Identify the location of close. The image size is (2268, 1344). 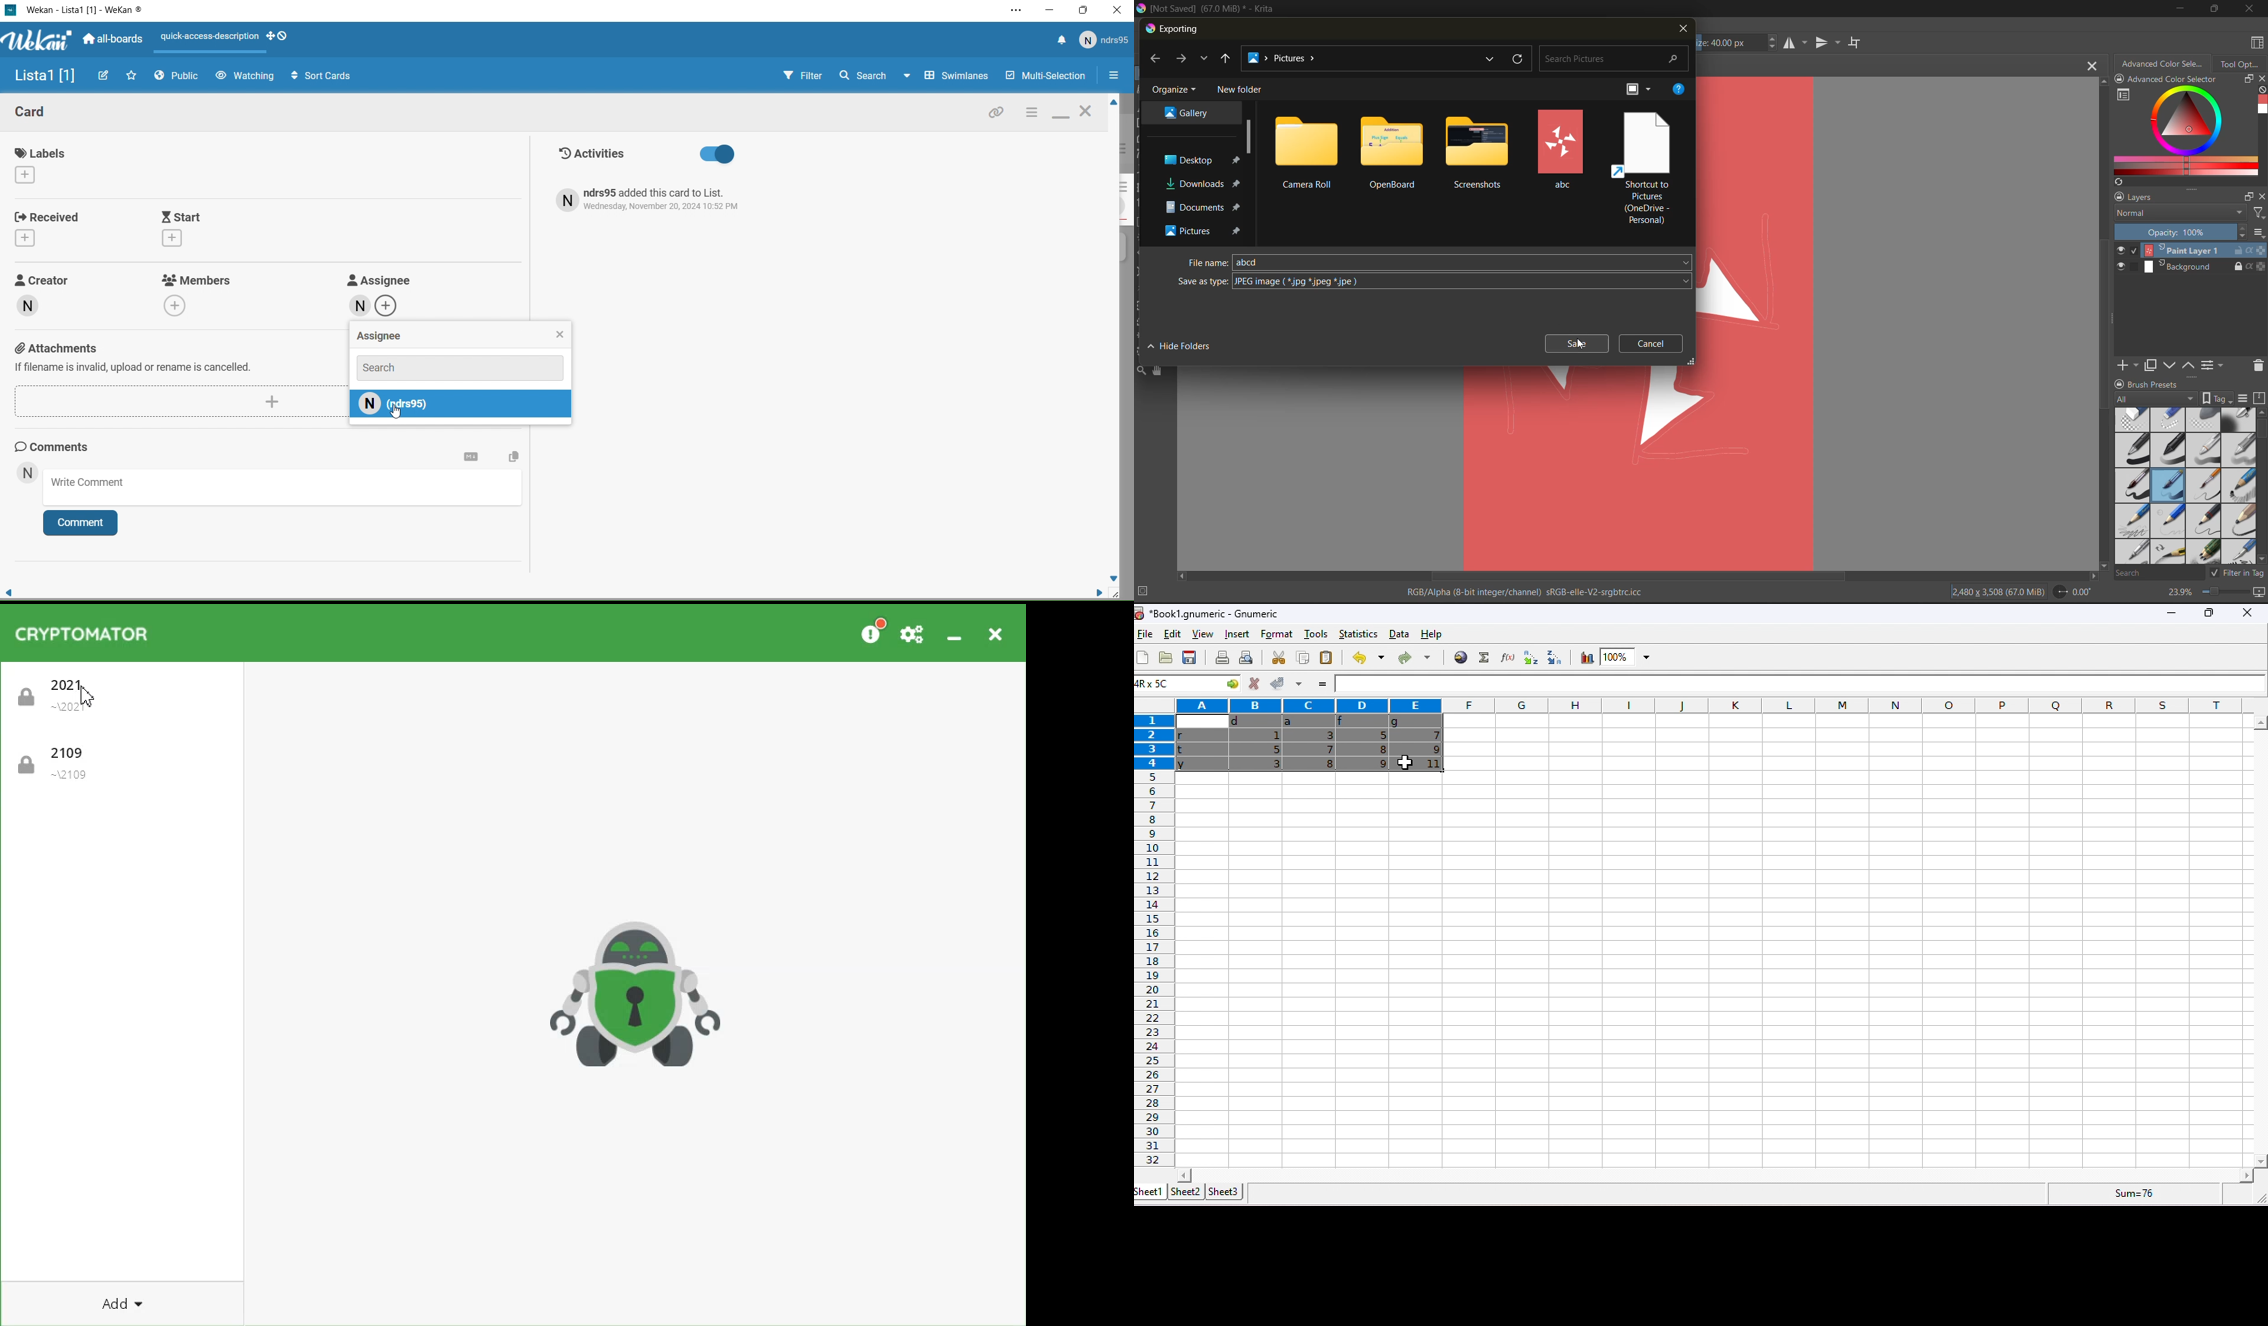
(2249, 10).